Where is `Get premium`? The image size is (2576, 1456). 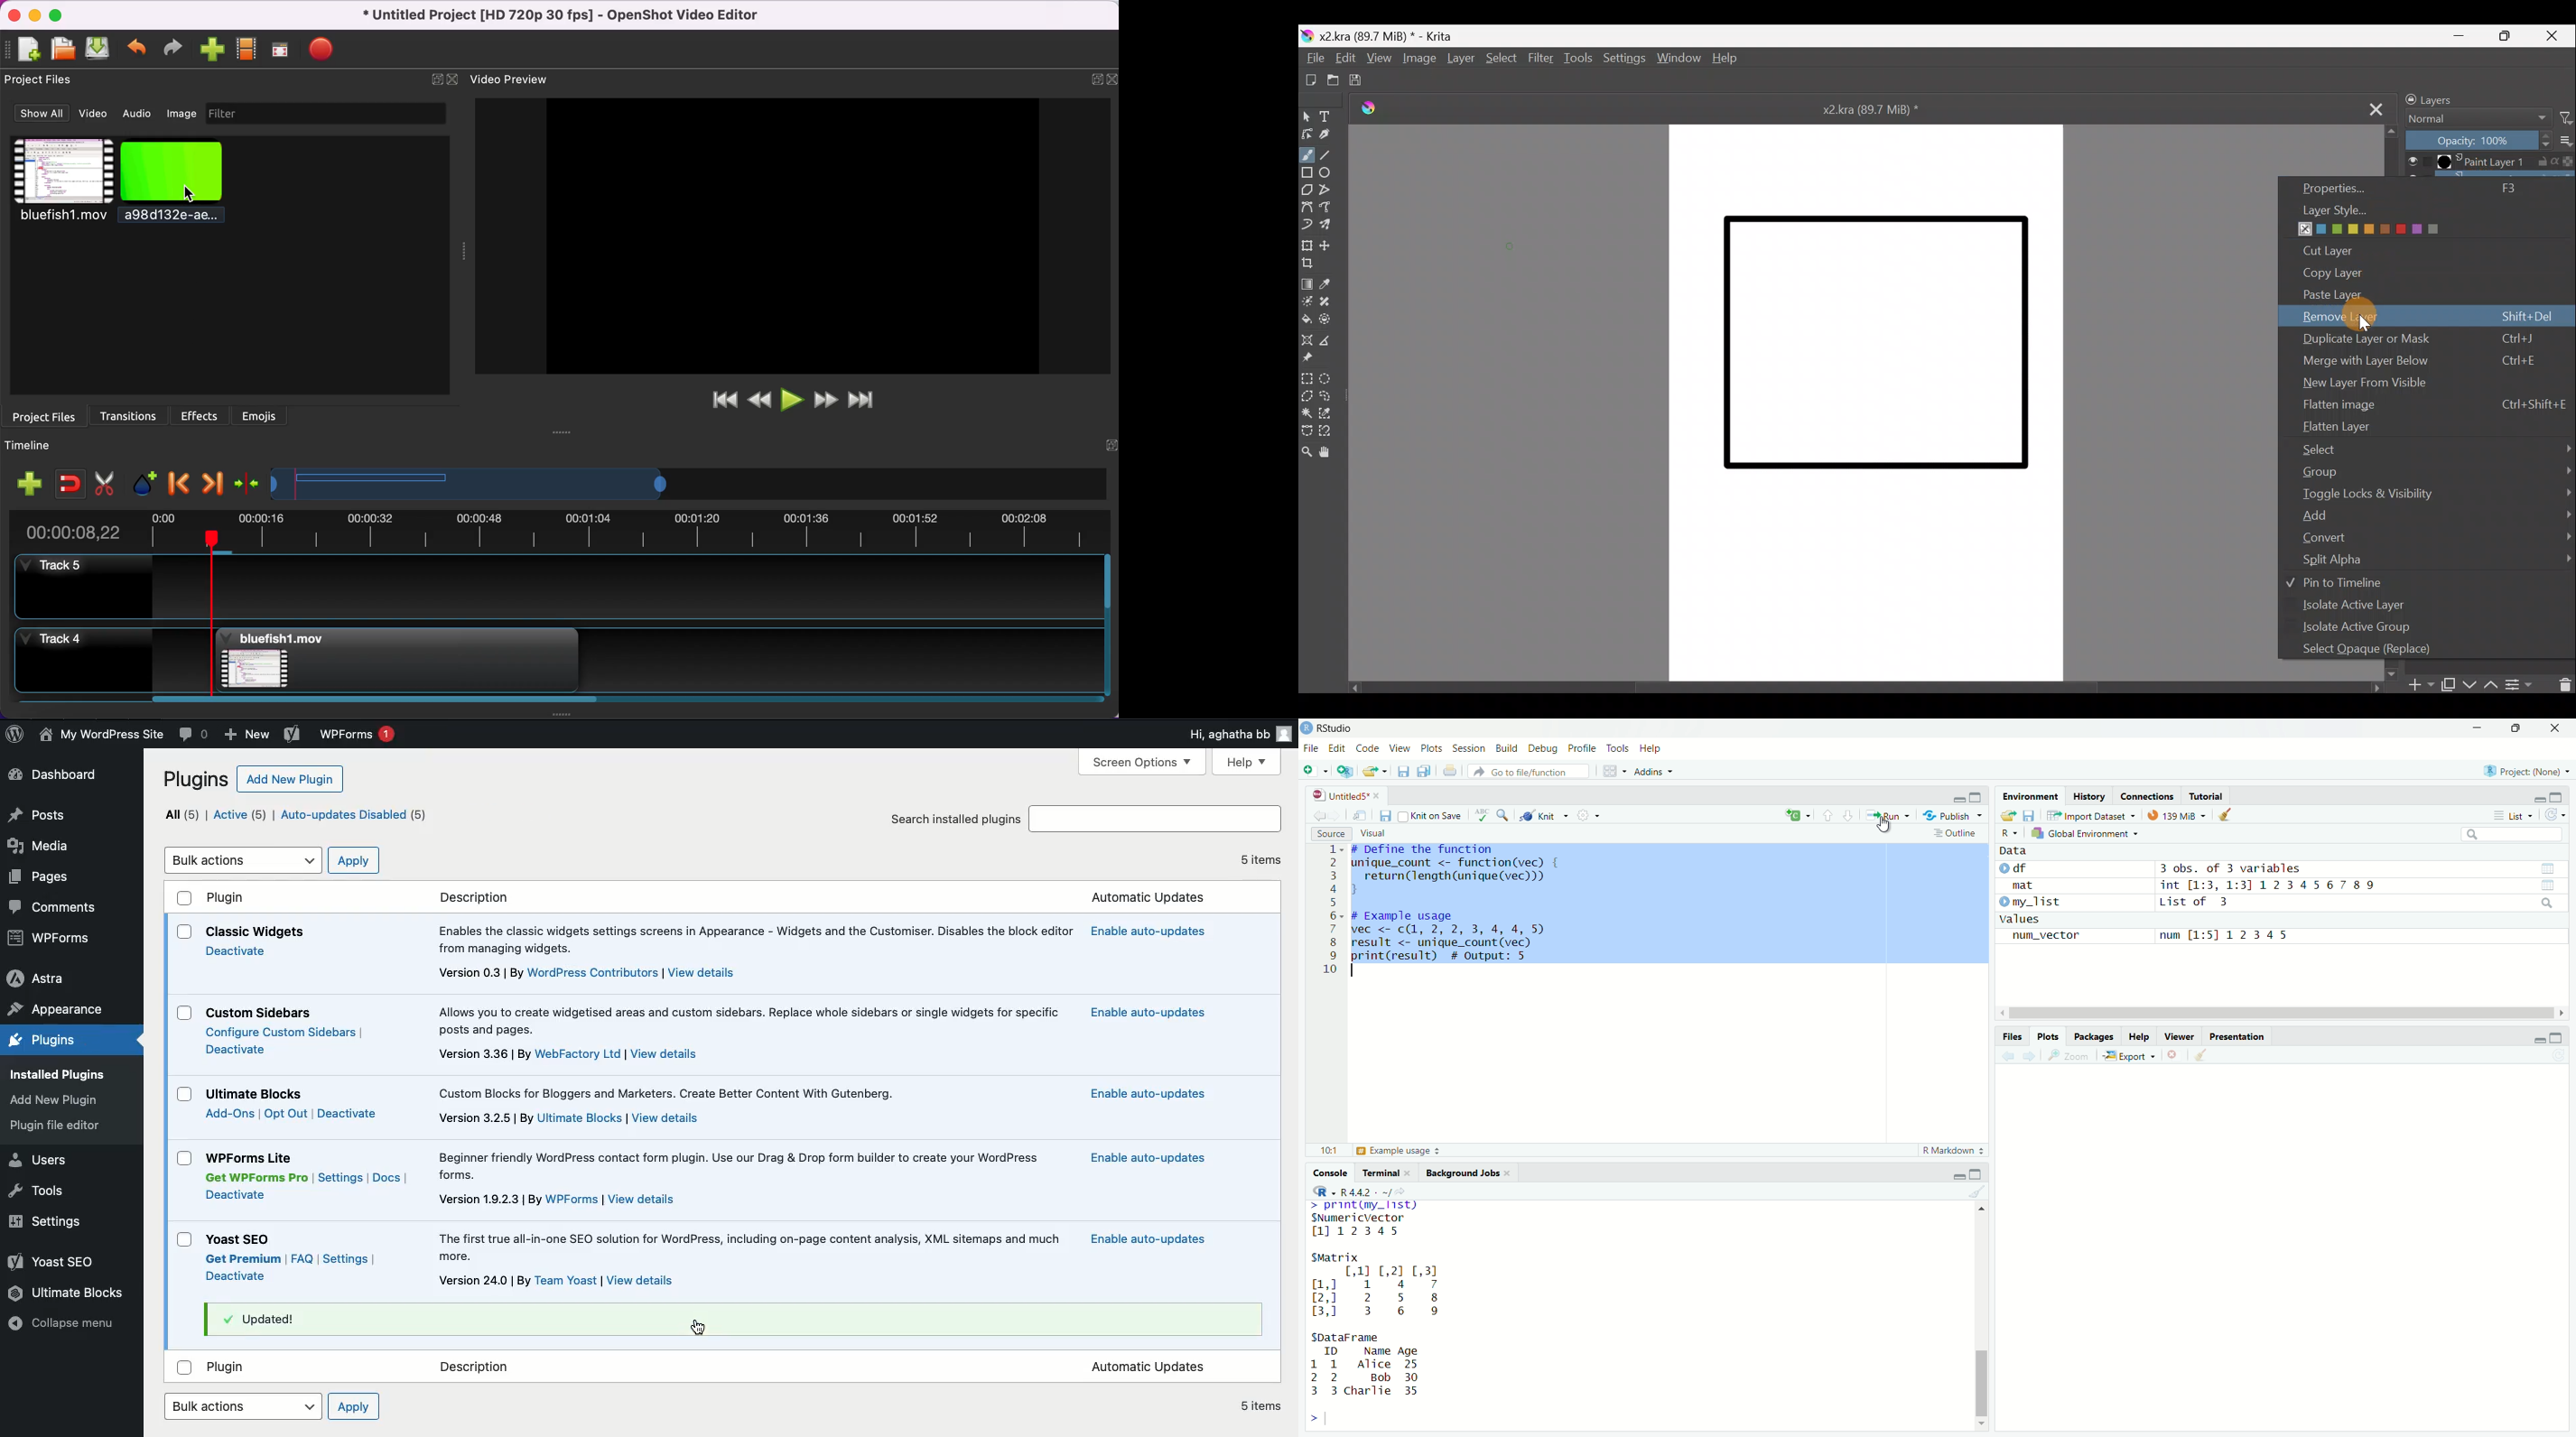
Get premium is located at coordinates (242, 1259).